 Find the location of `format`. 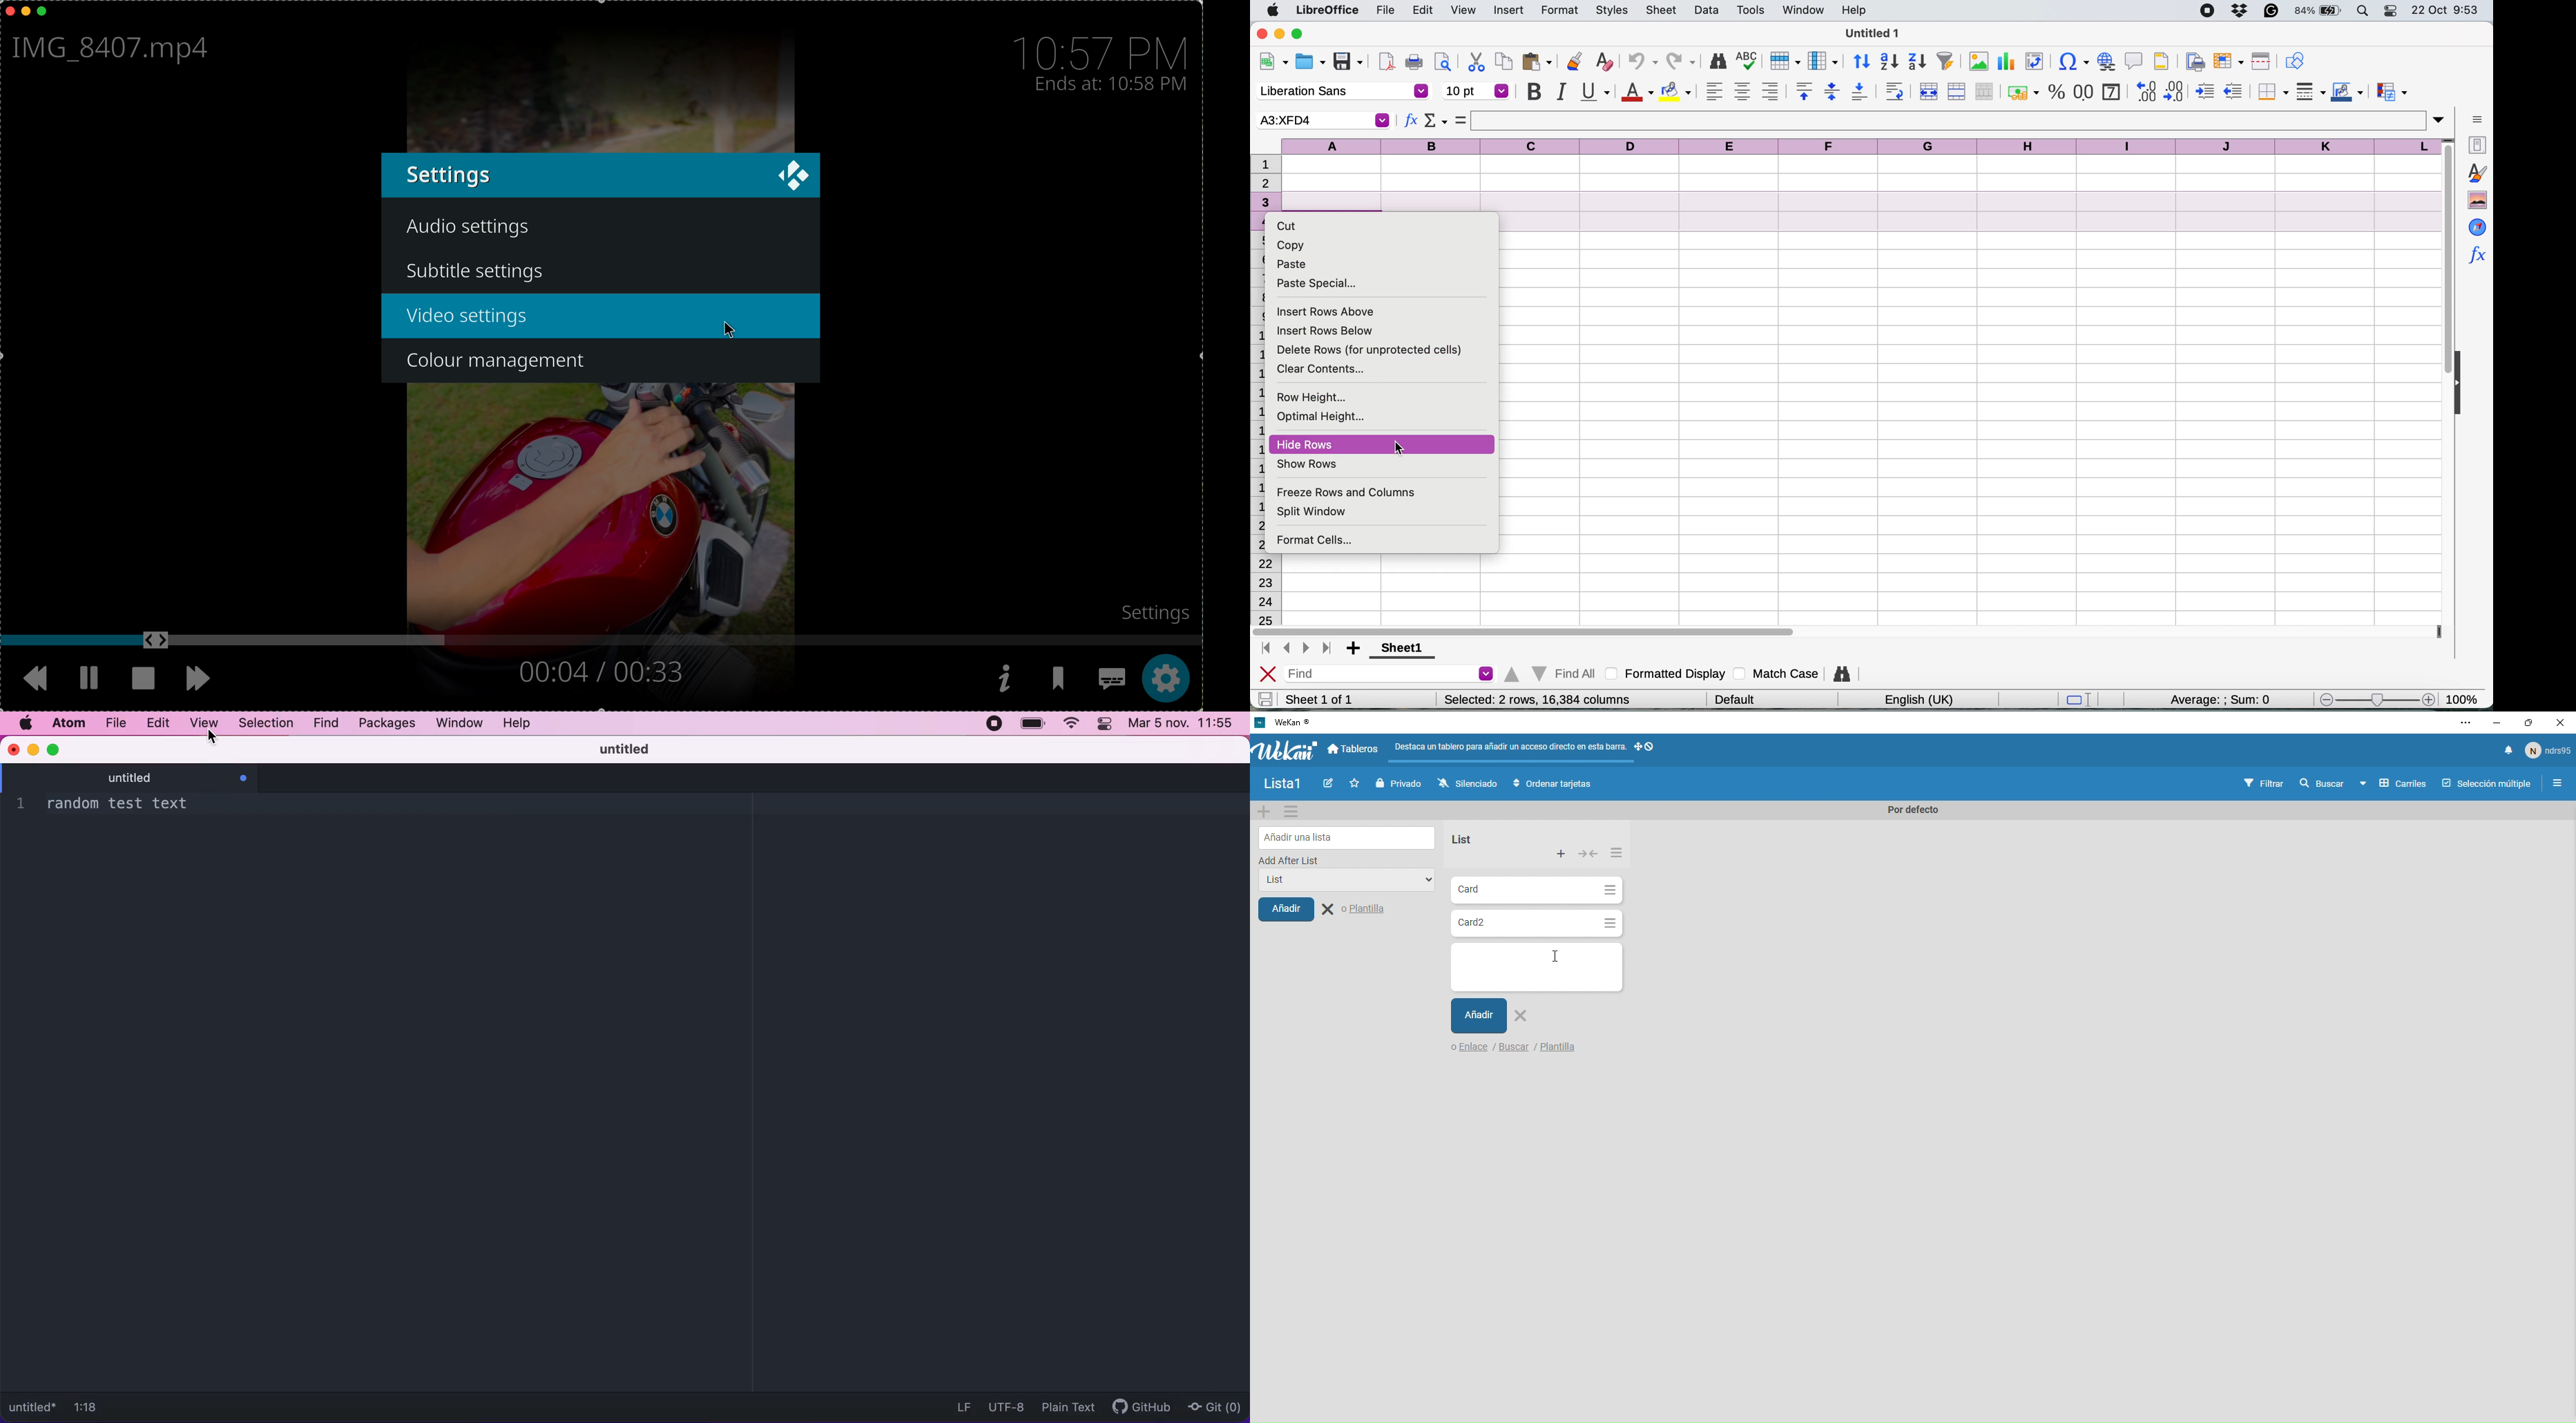

format is located at coordinates (1560, 11).